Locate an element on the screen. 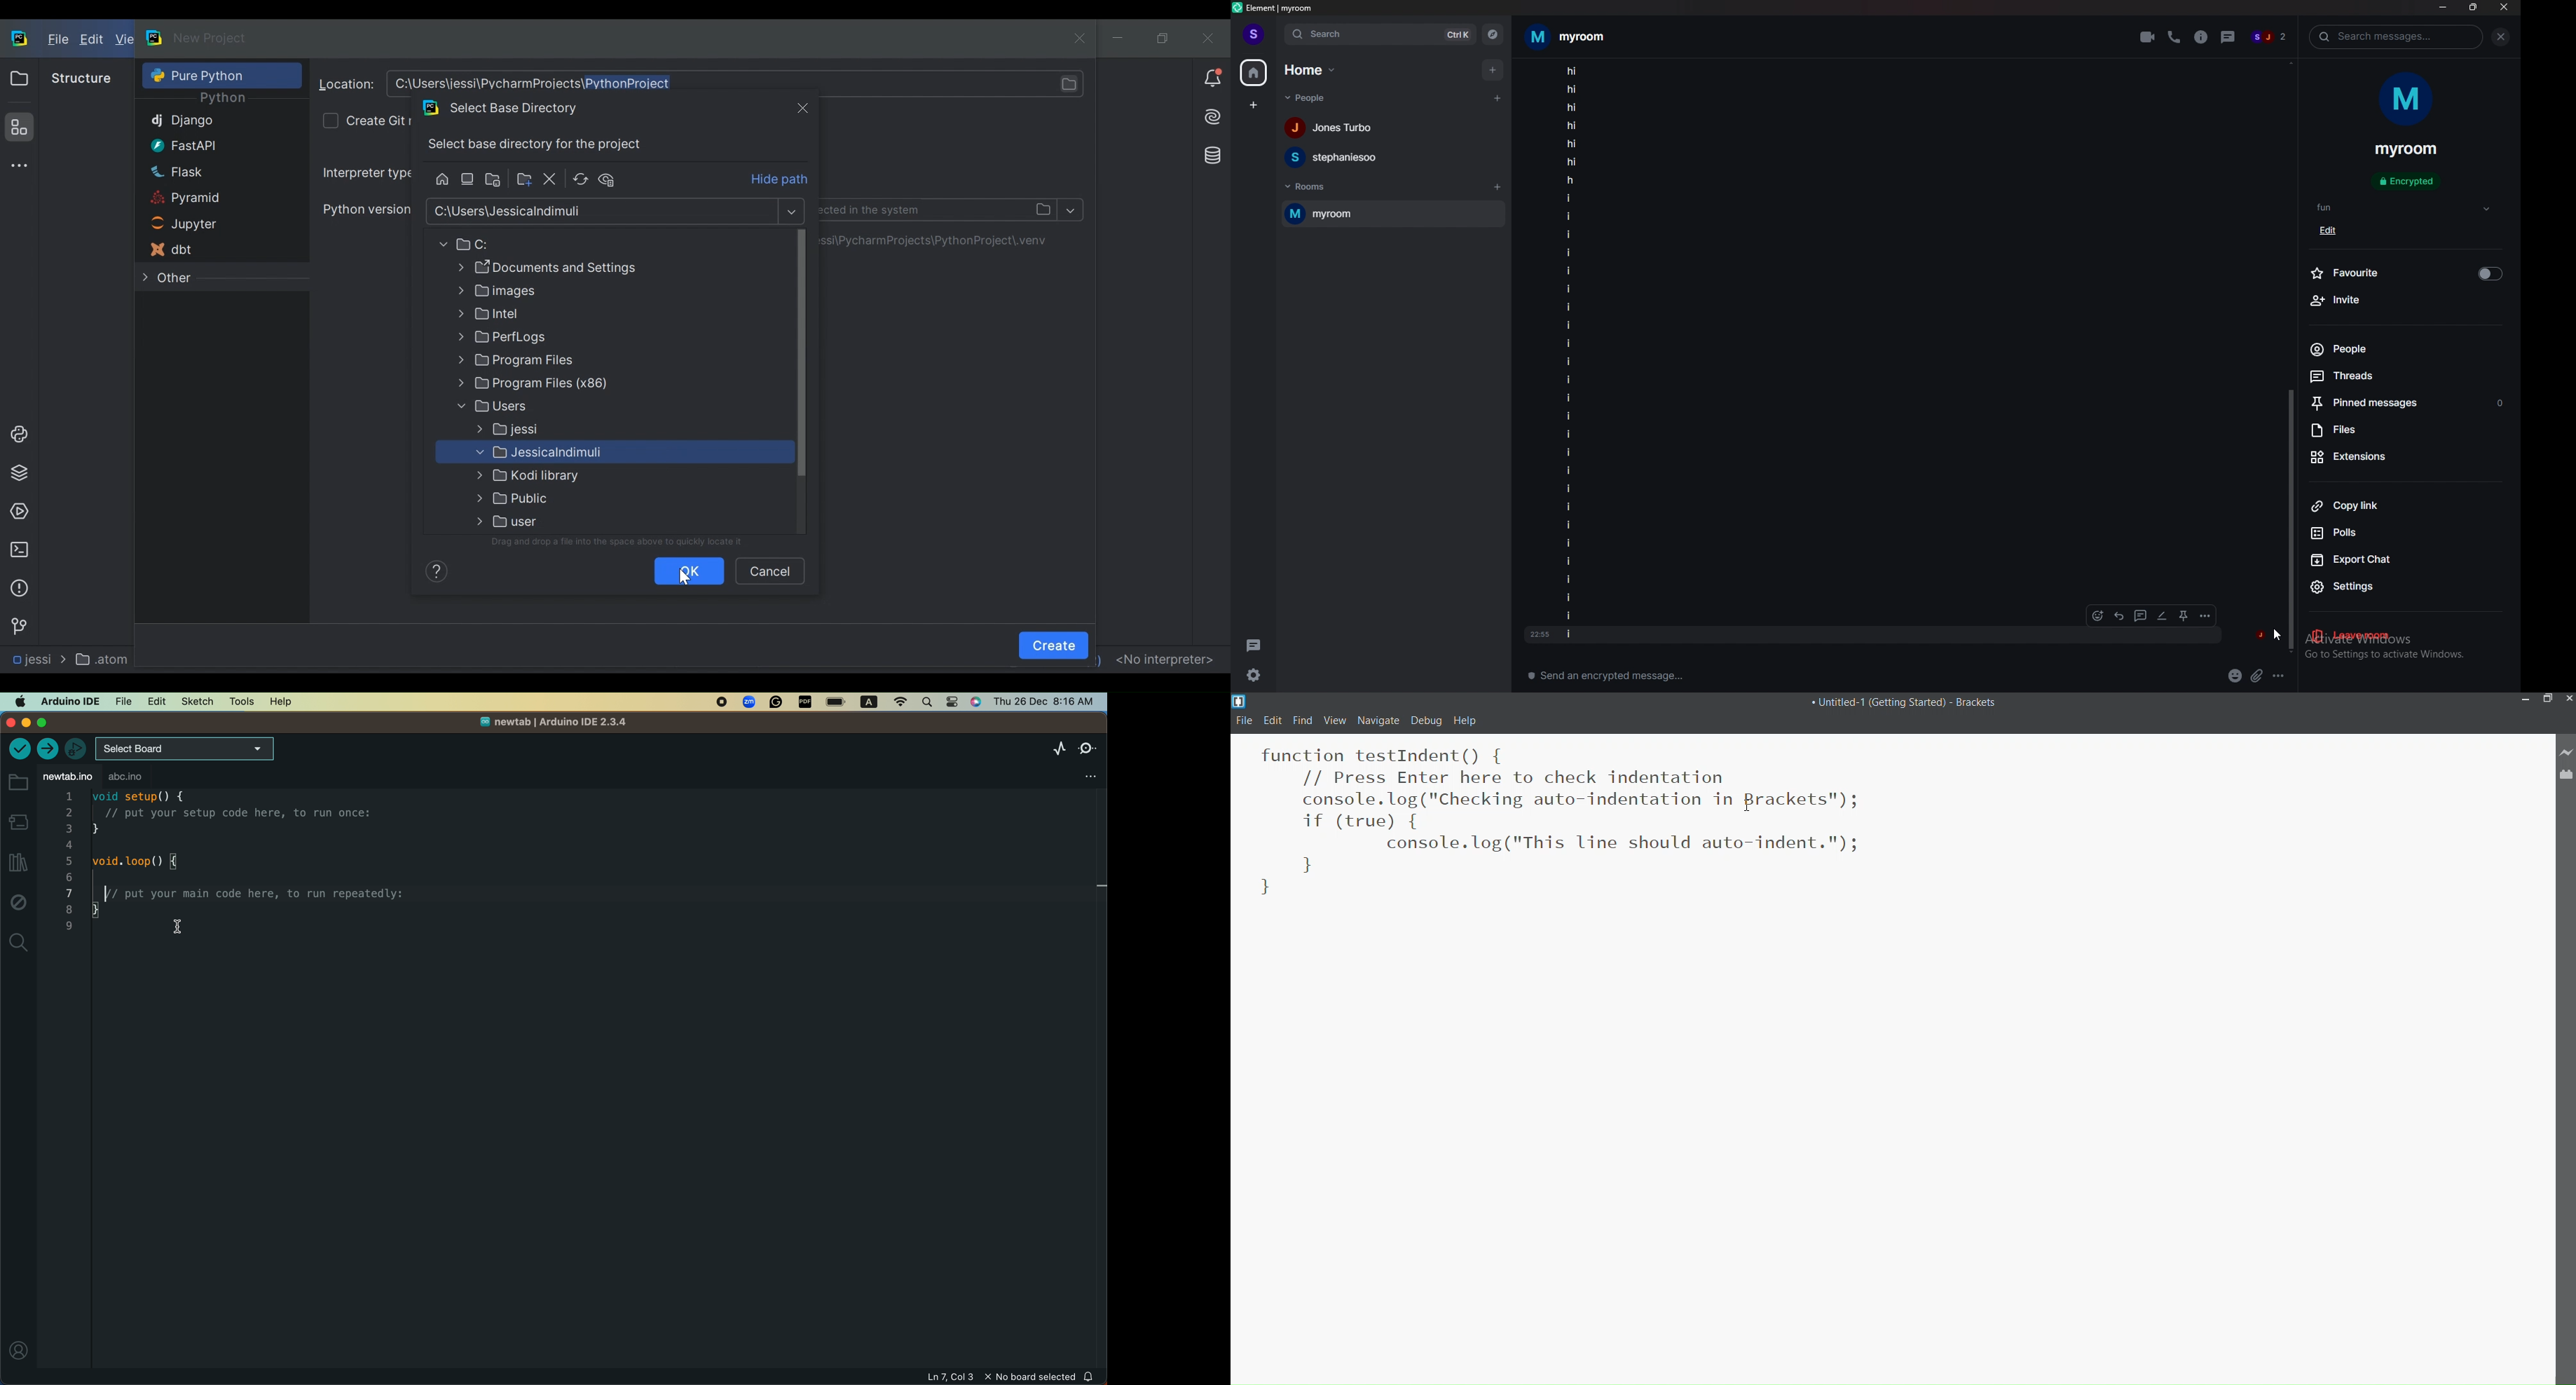 This screenshot has height=1400, width=2576. search messages... is located at coordinates (2397, 37).